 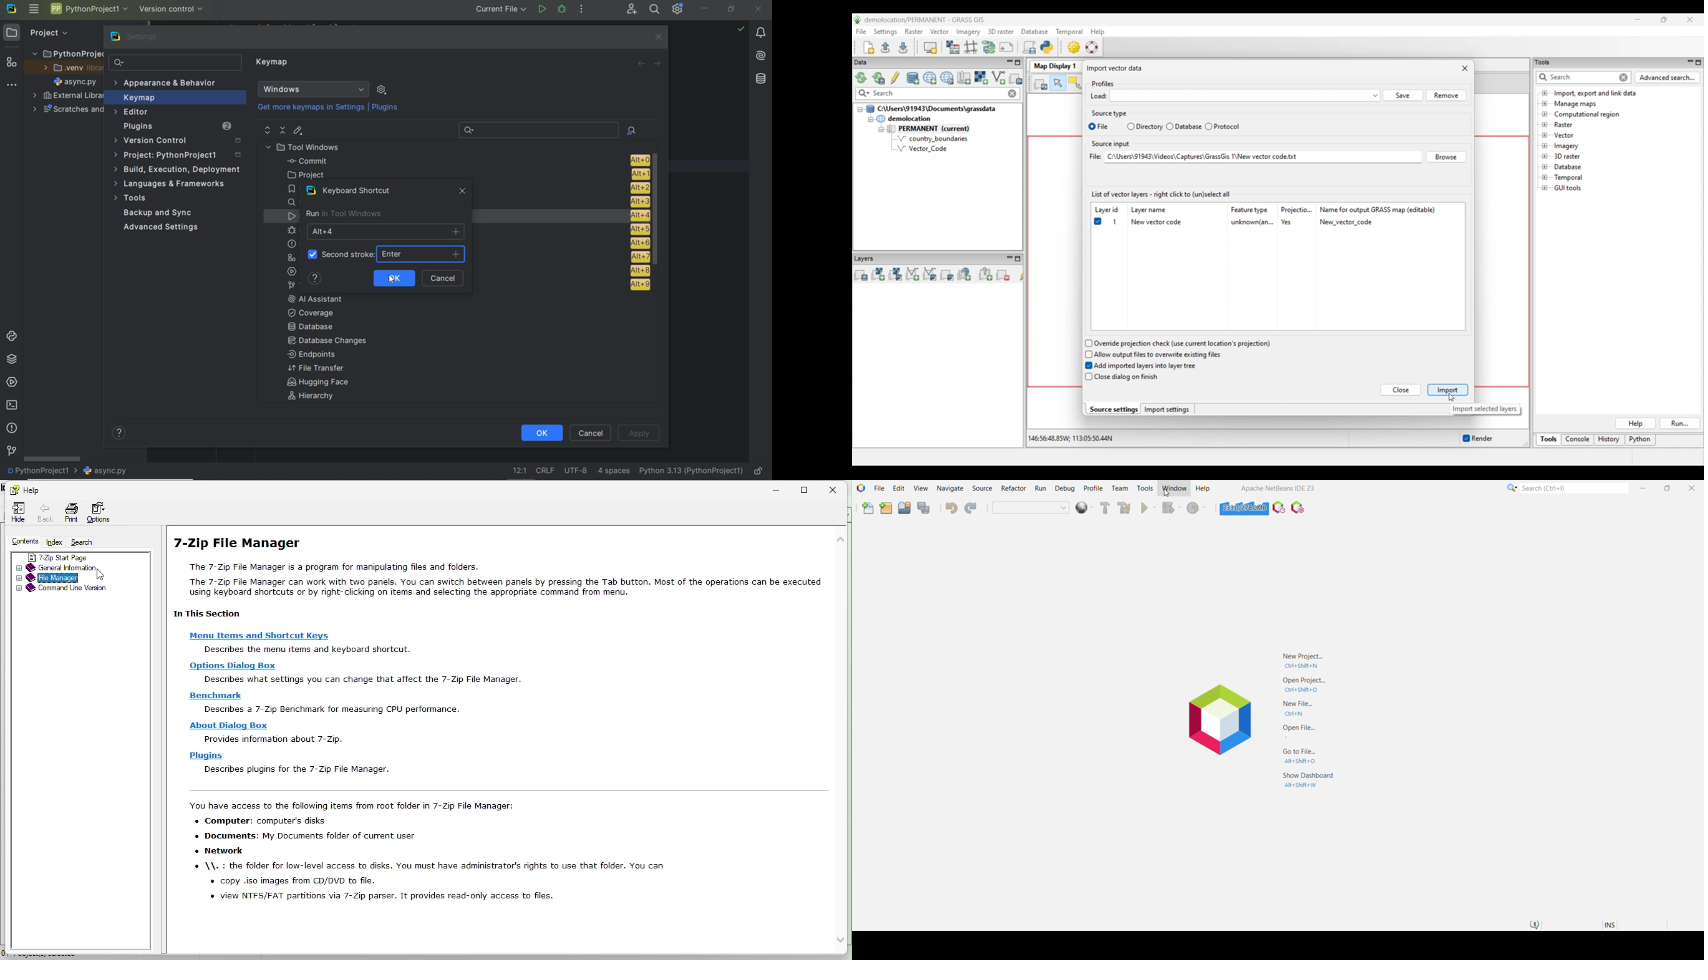 I want to click on Index , so click(x=52, y=542).